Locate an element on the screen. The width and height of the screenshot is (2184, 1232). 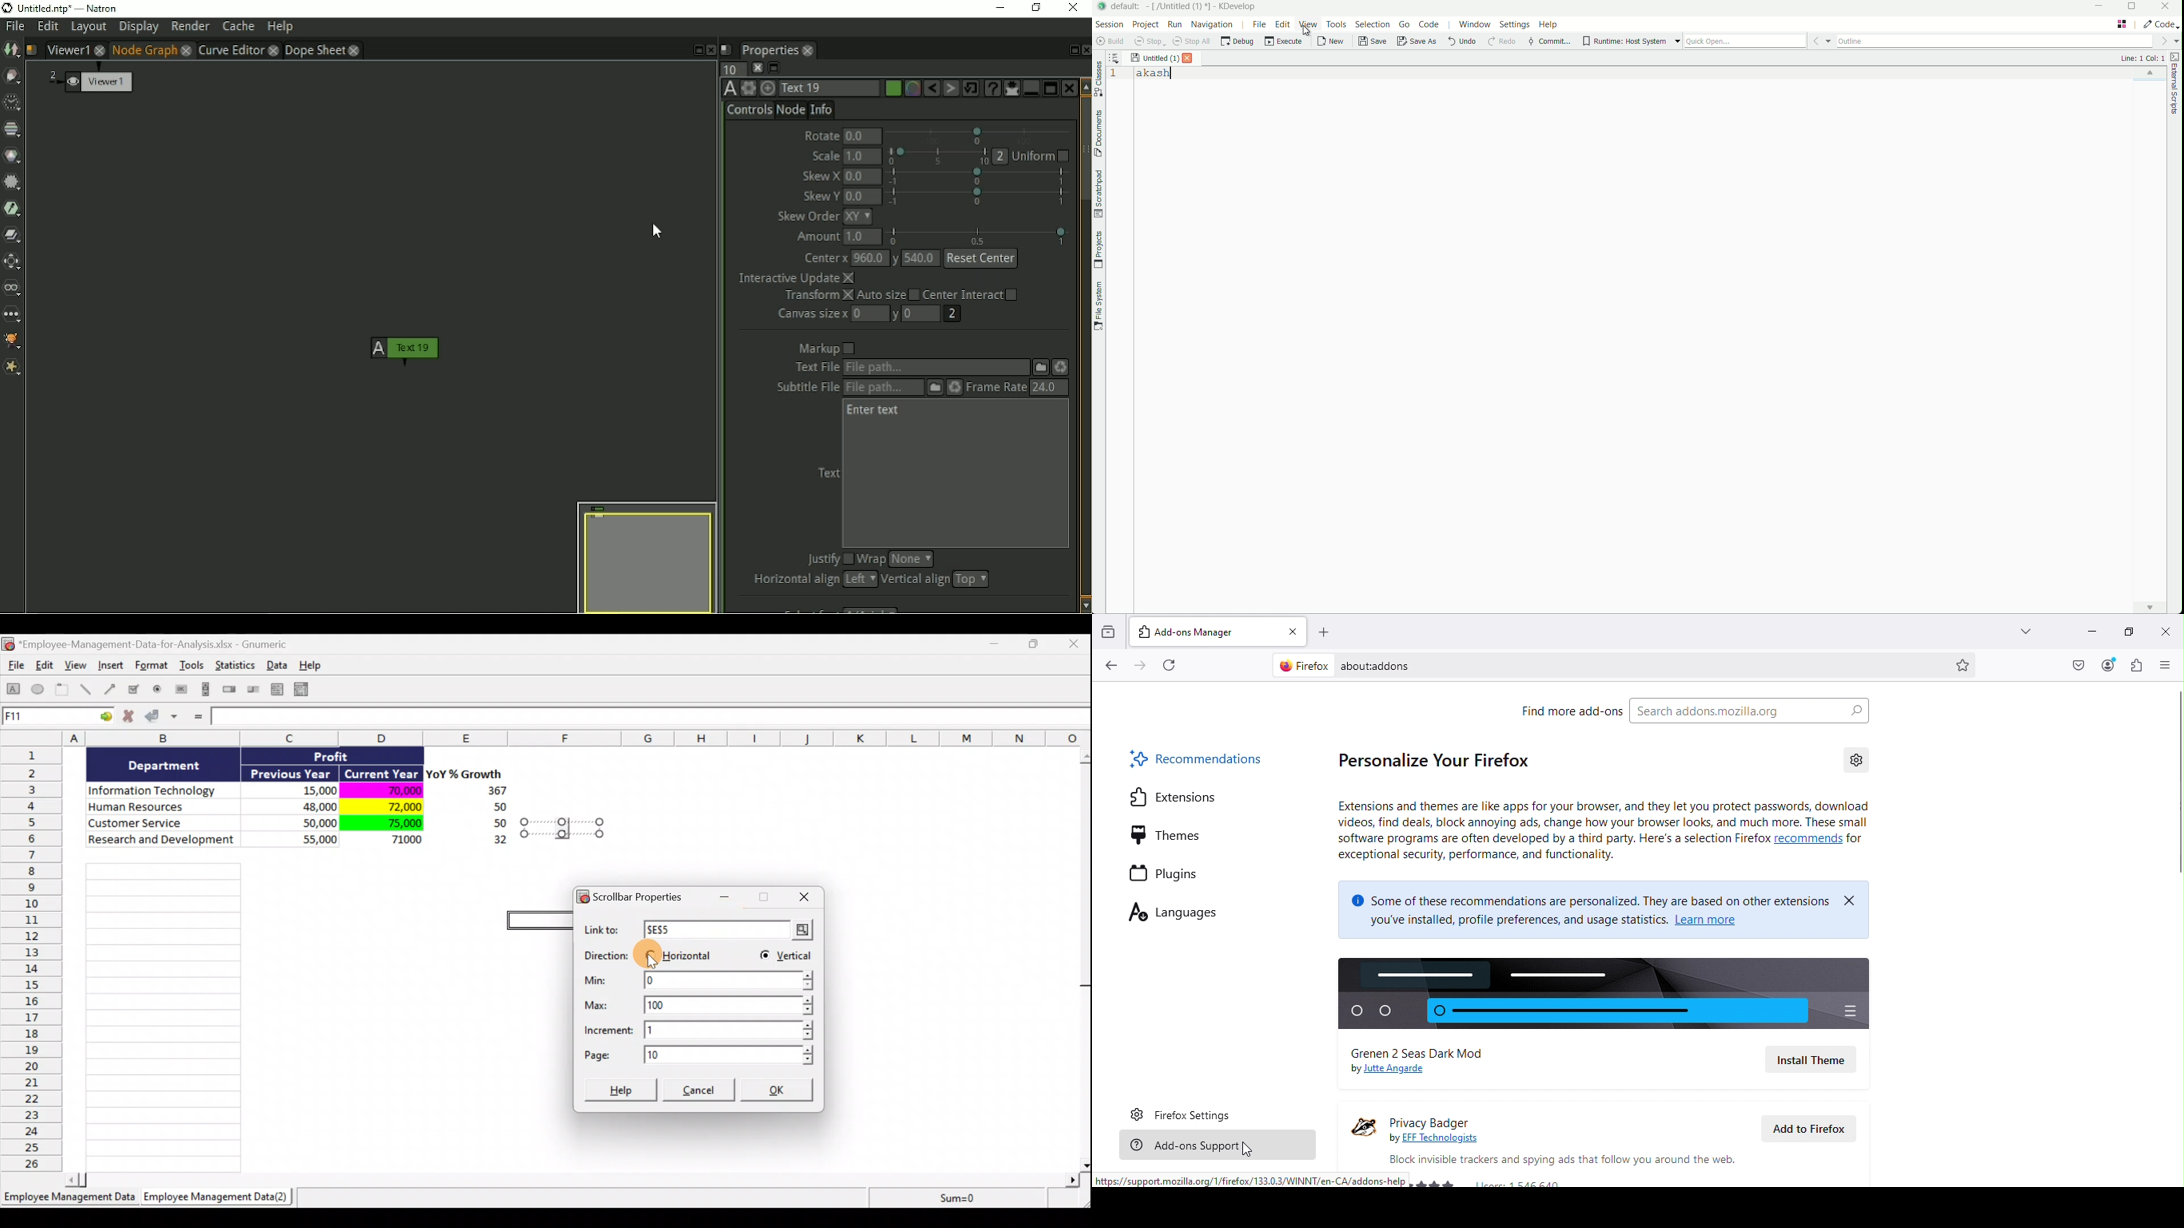
Close is located at coordinates (2164, 630).